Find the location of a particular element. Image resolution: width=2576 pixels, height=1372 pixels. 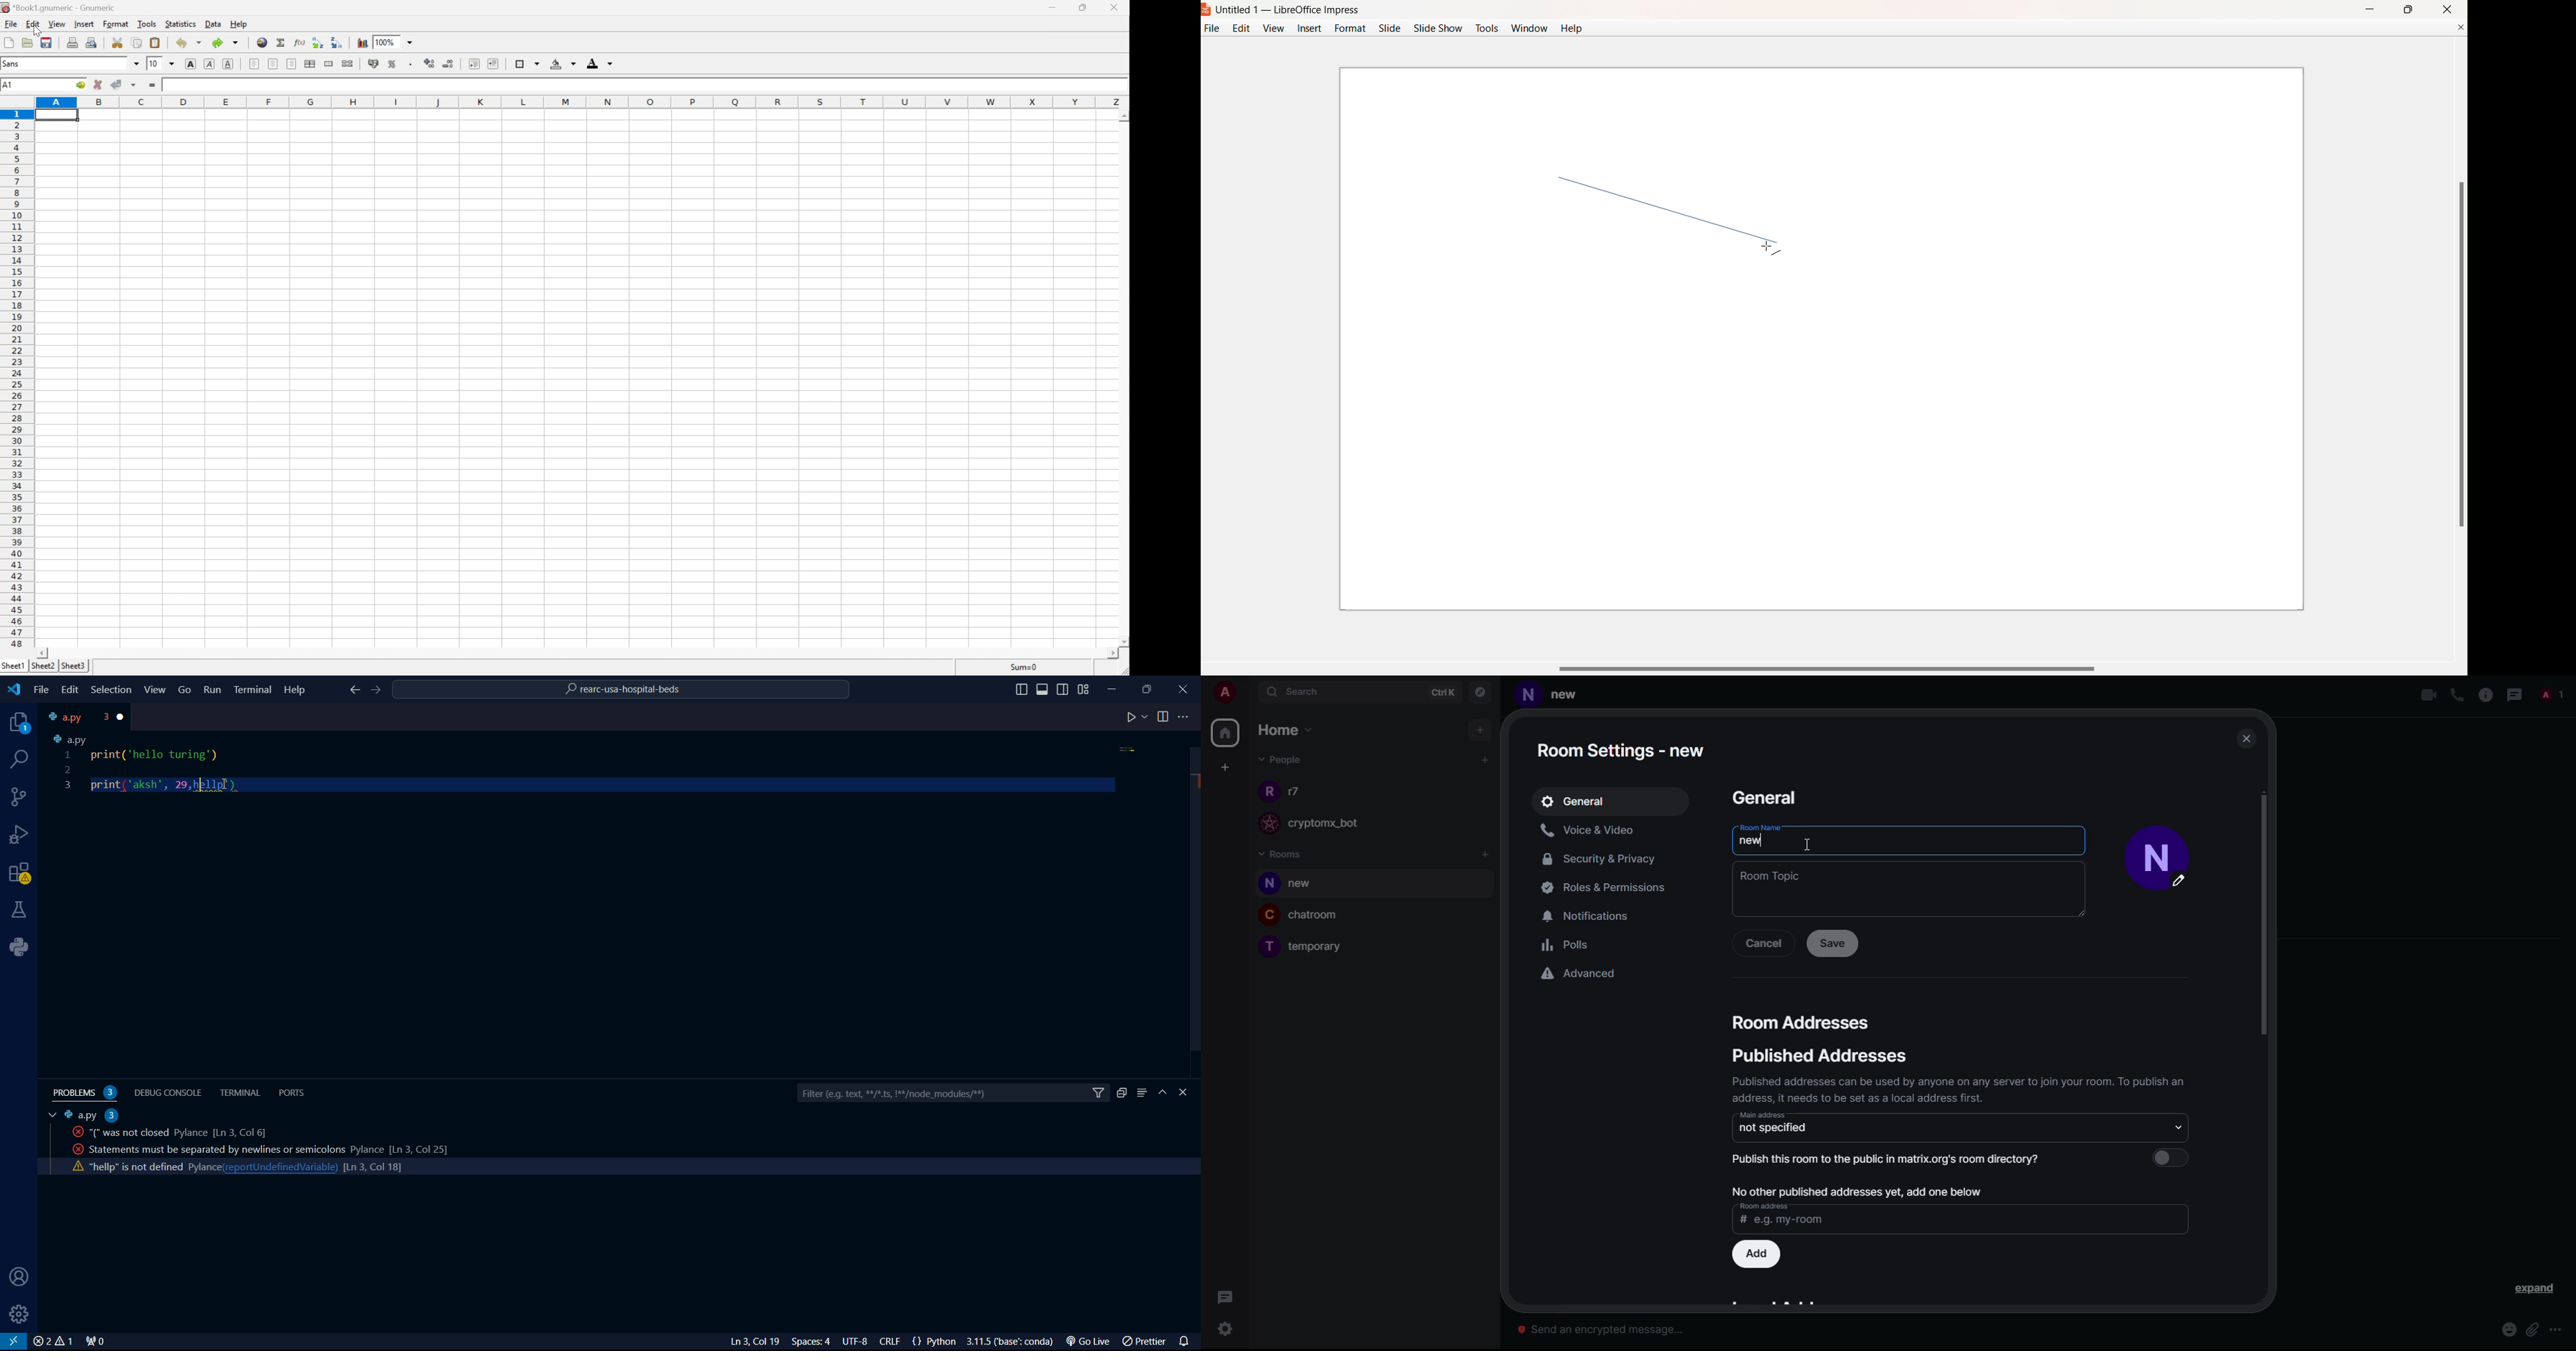

help is located at coordinates (240, 23).